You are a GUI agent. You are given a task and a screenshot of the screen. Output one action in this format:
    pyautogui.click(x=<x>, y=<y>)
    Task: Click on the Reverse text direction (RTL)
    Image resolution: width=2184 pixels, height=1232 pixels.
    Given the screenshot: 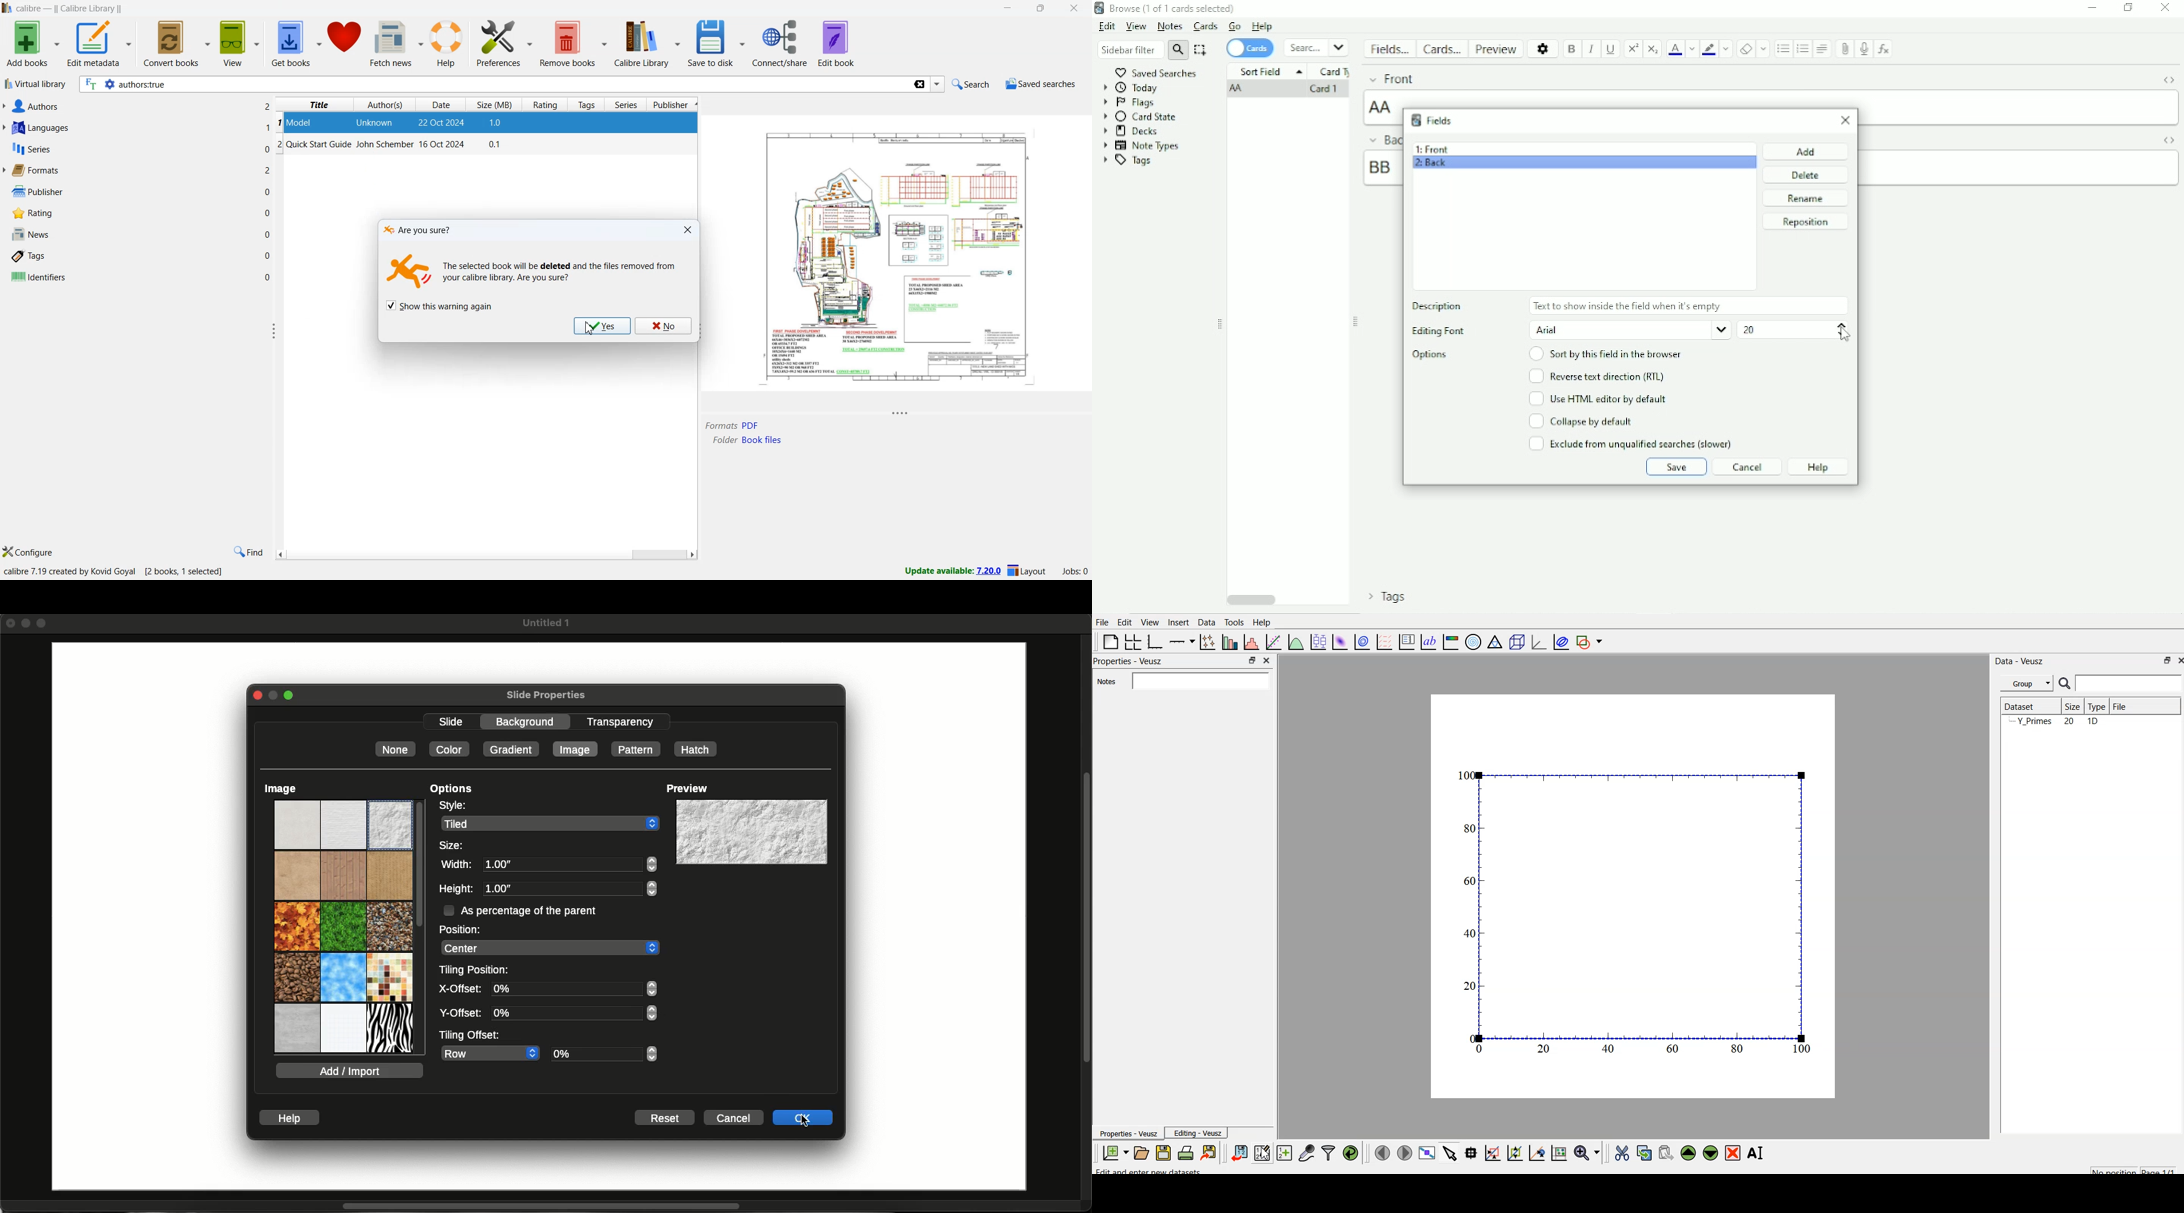 What is the action you would take?
    pyautogui.click(x=1596, y=376)
    